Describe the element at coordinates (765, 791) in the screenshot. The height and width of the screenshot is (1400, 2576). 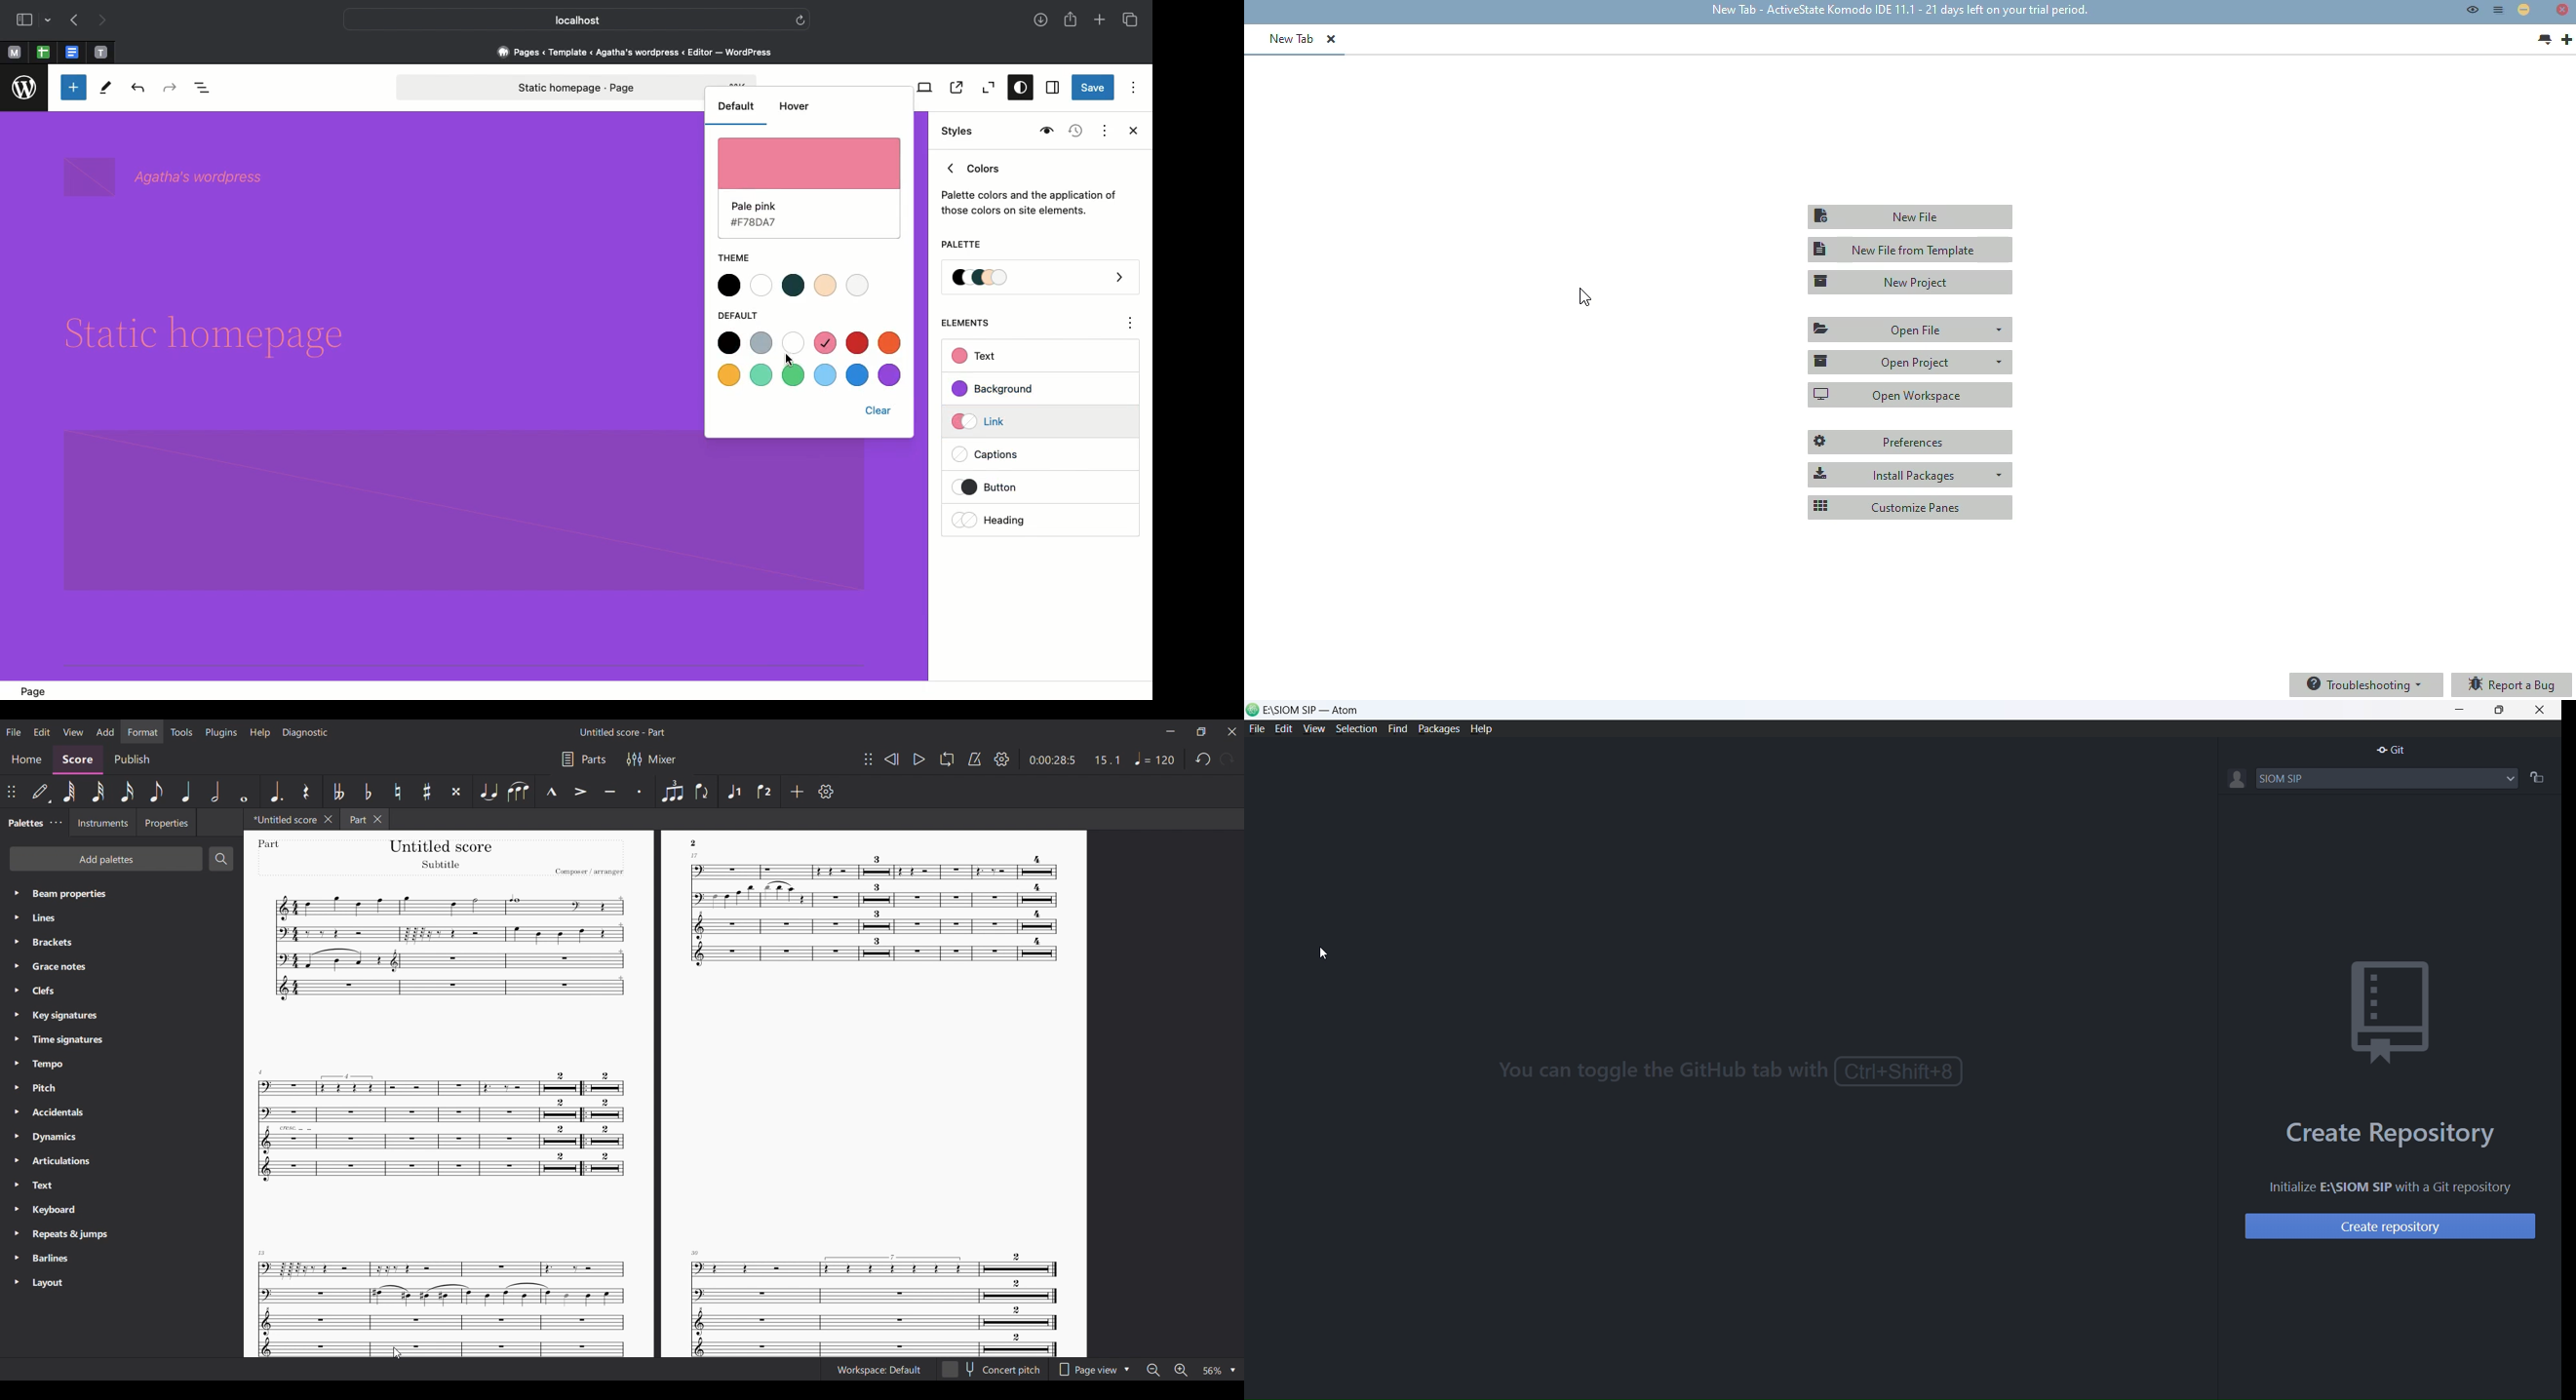
I see `Voice 2` at that location.